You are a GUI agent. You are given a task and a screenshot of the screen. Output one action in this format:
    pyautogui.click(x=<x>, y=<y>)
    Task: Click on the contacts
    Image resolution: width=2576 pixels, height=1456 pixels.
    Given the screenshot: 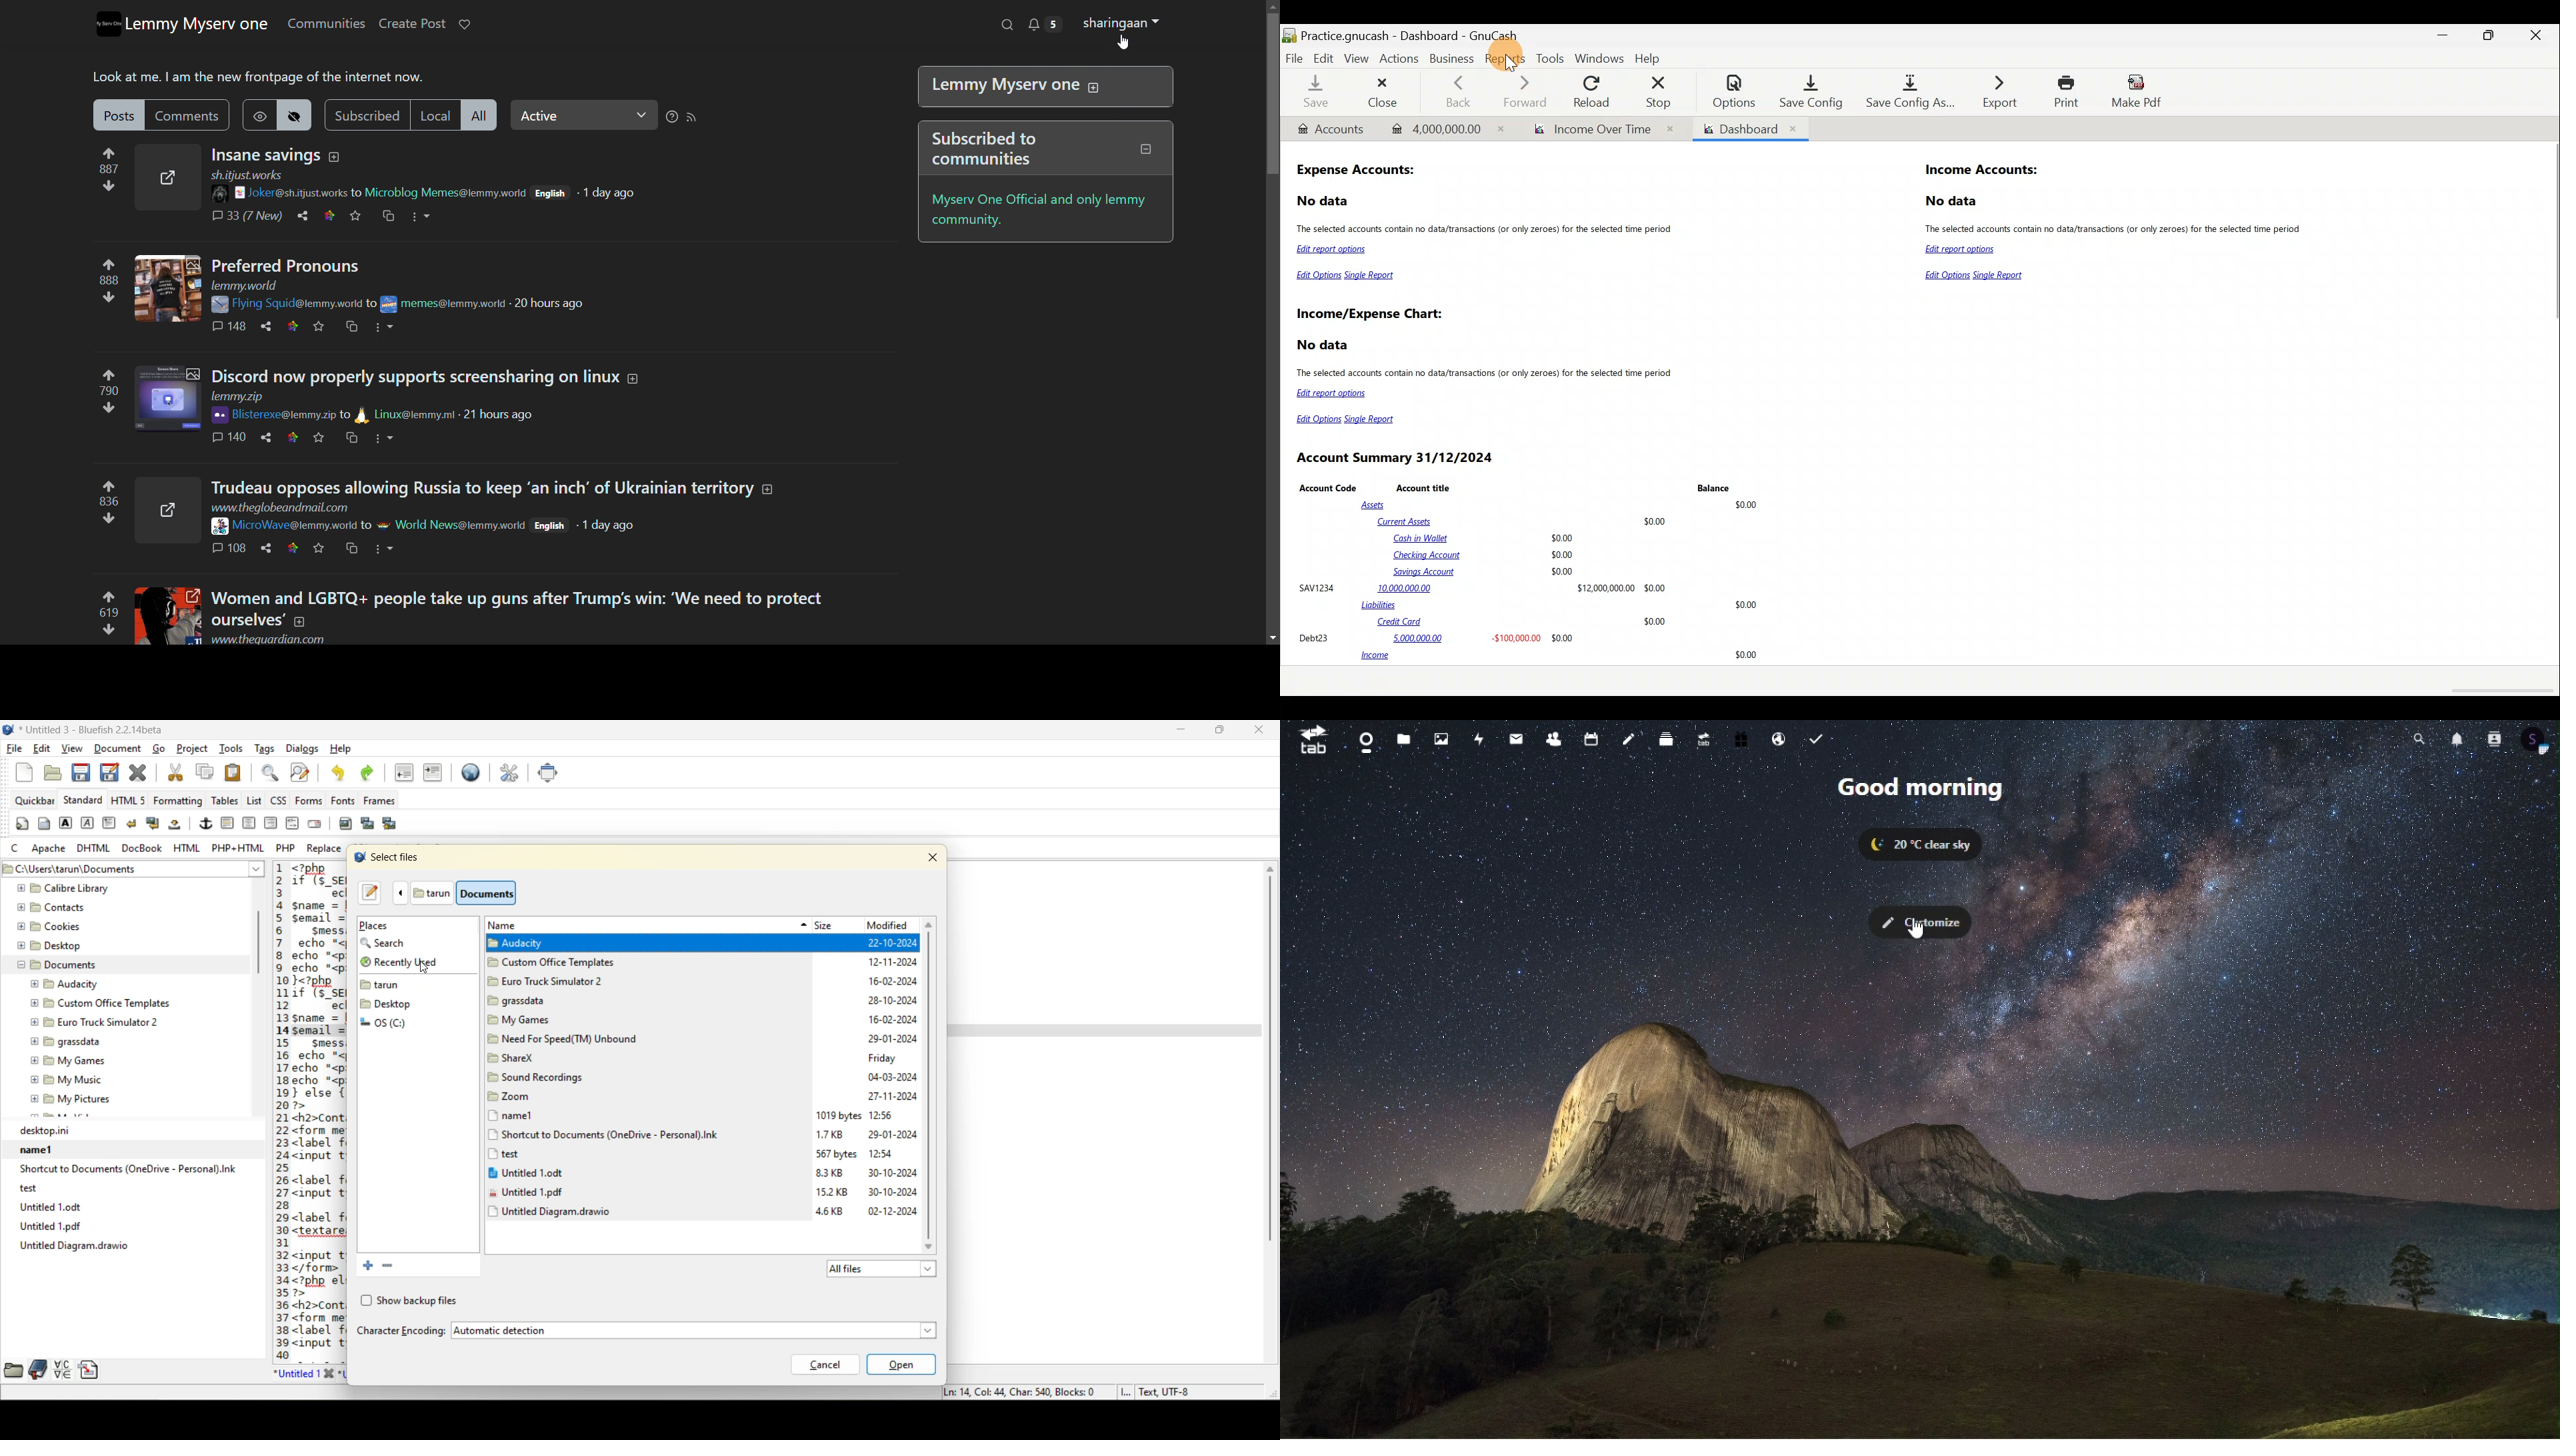 What is the action you would take?
    pyautogui.click(x=1555, y=741)
    